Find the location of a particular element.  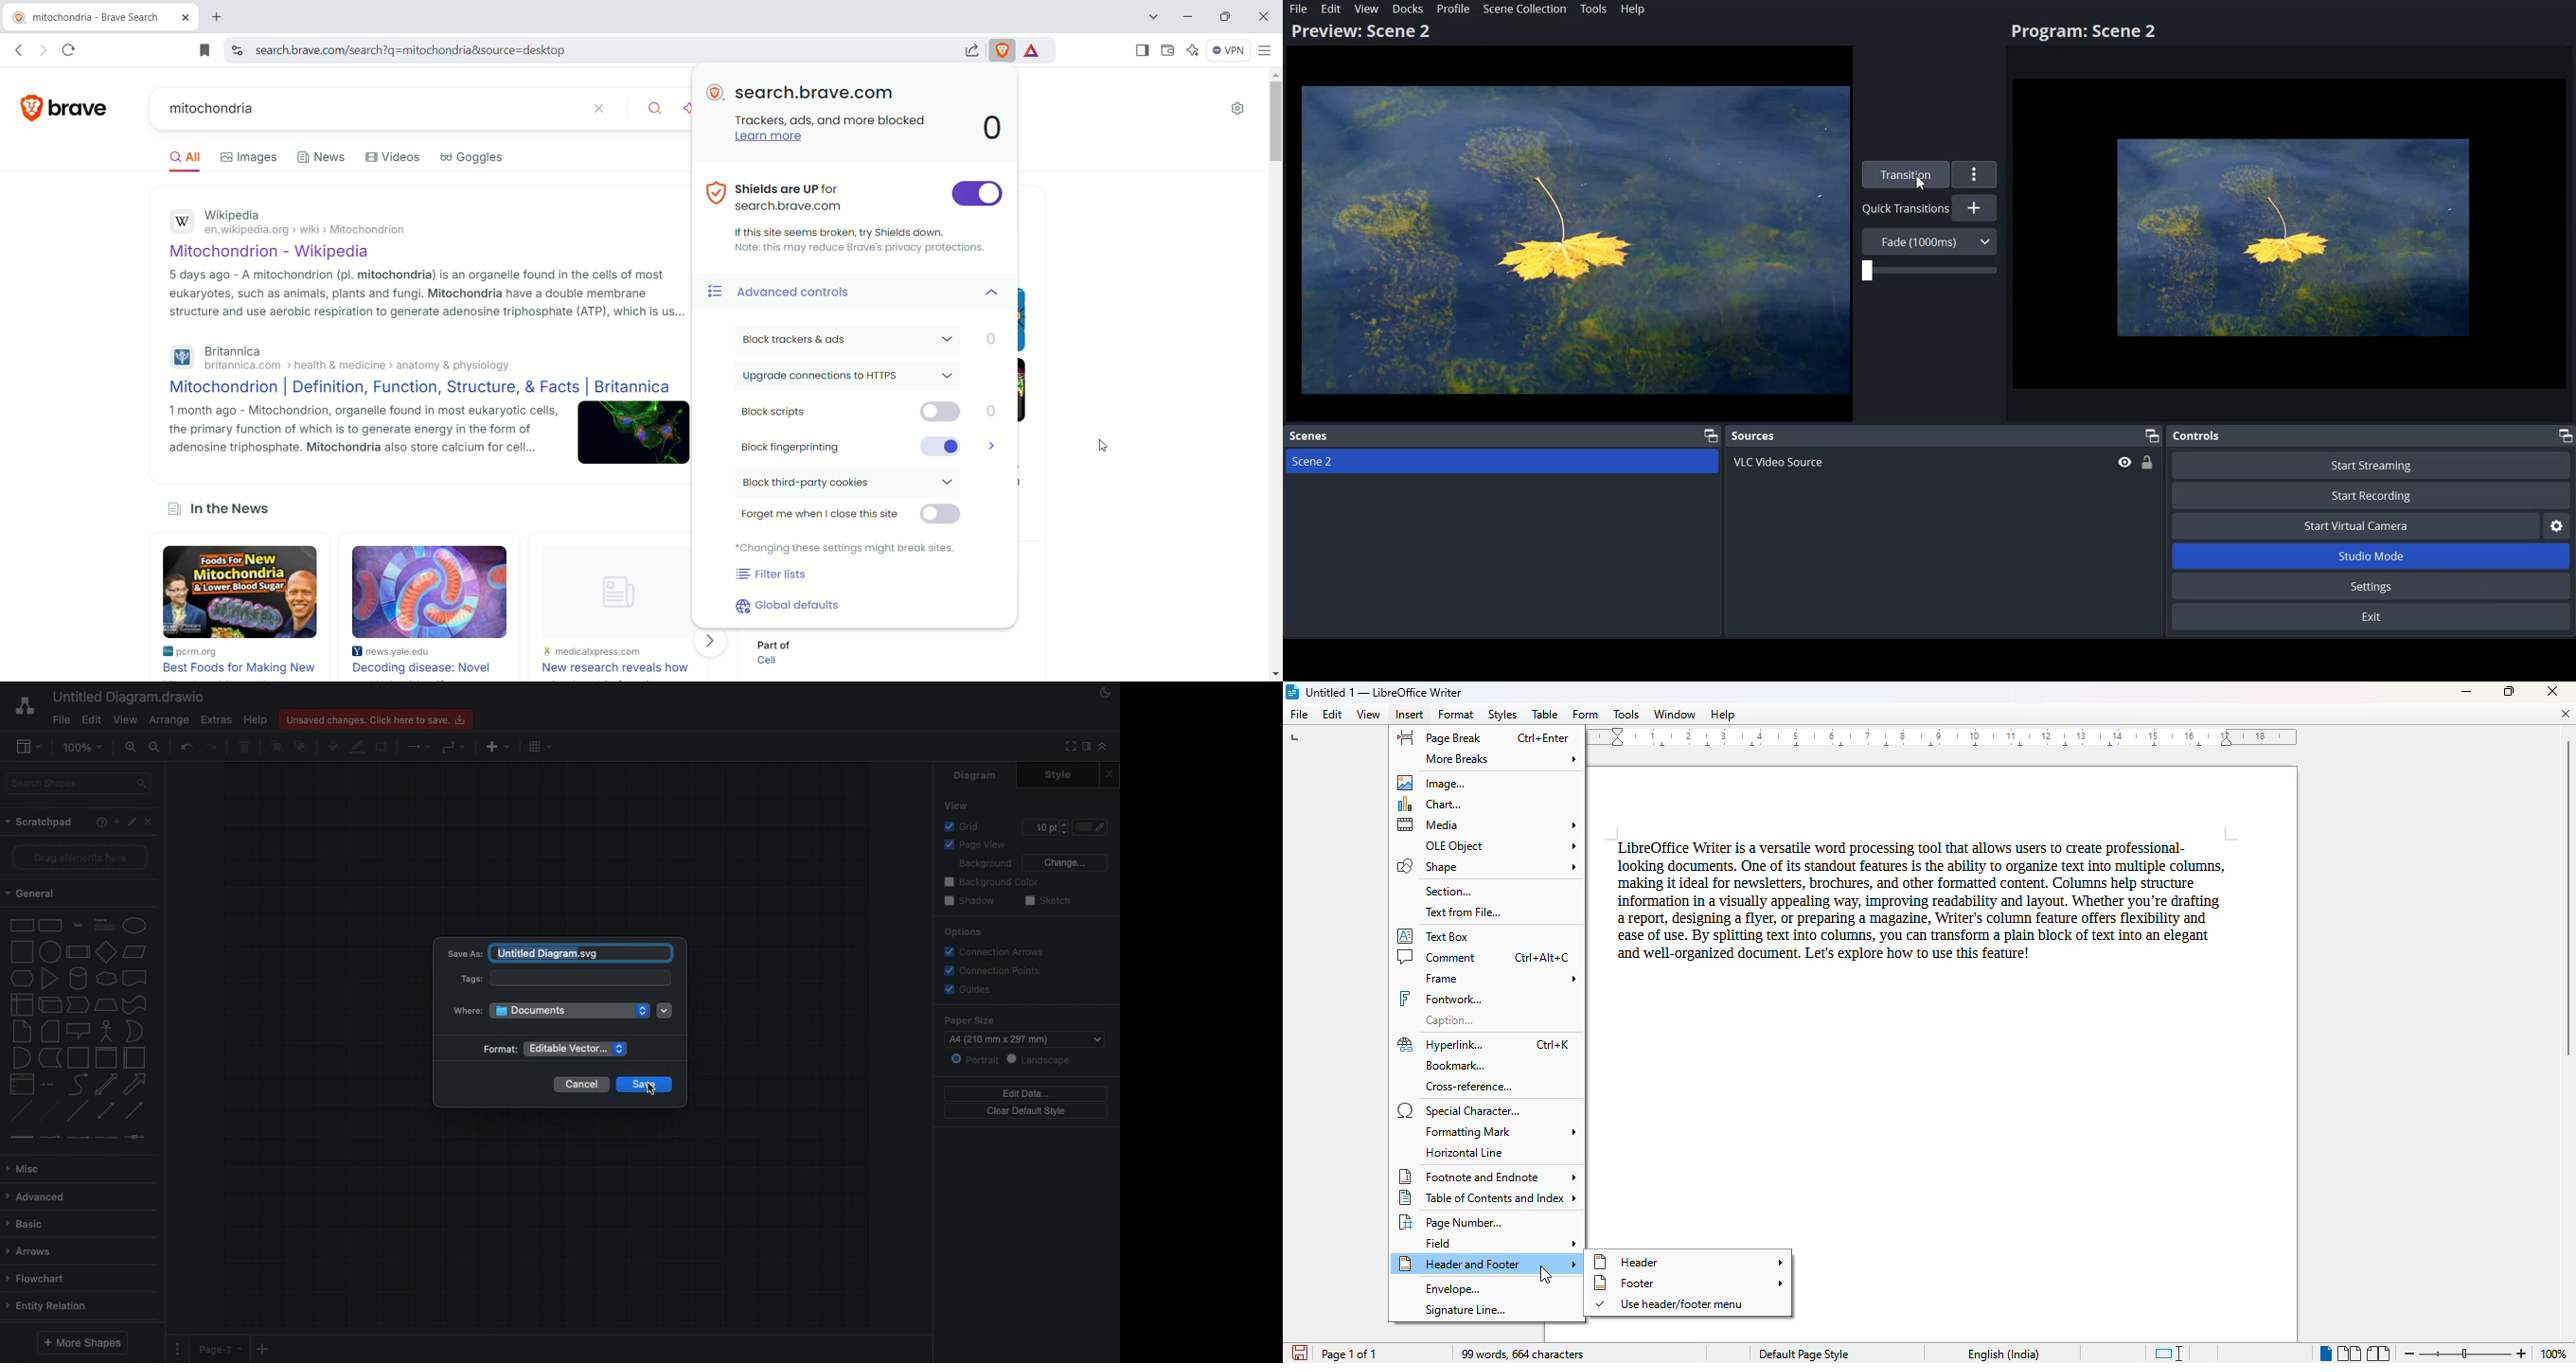

Background is located at coordinates (985, 864).